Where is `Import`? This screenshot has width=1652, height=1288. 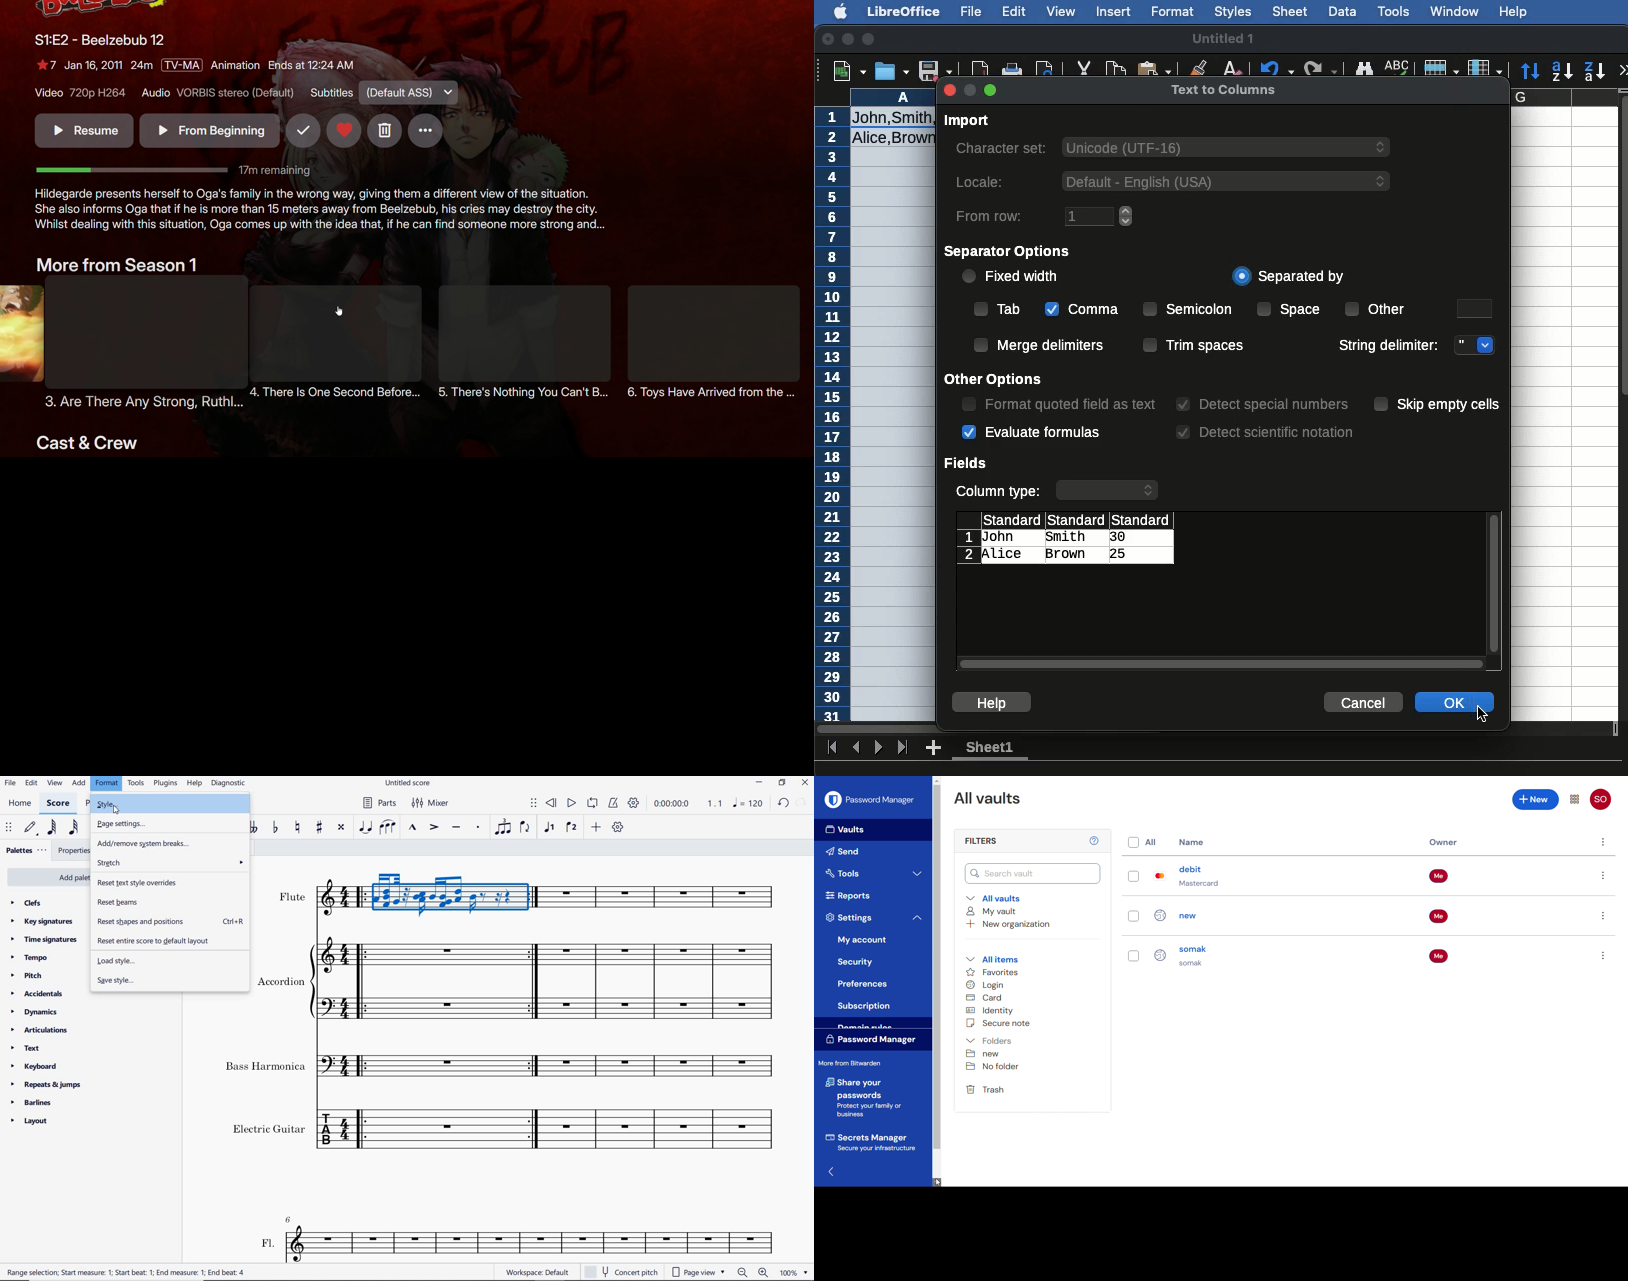
Import is located at coordinates (967, 122).